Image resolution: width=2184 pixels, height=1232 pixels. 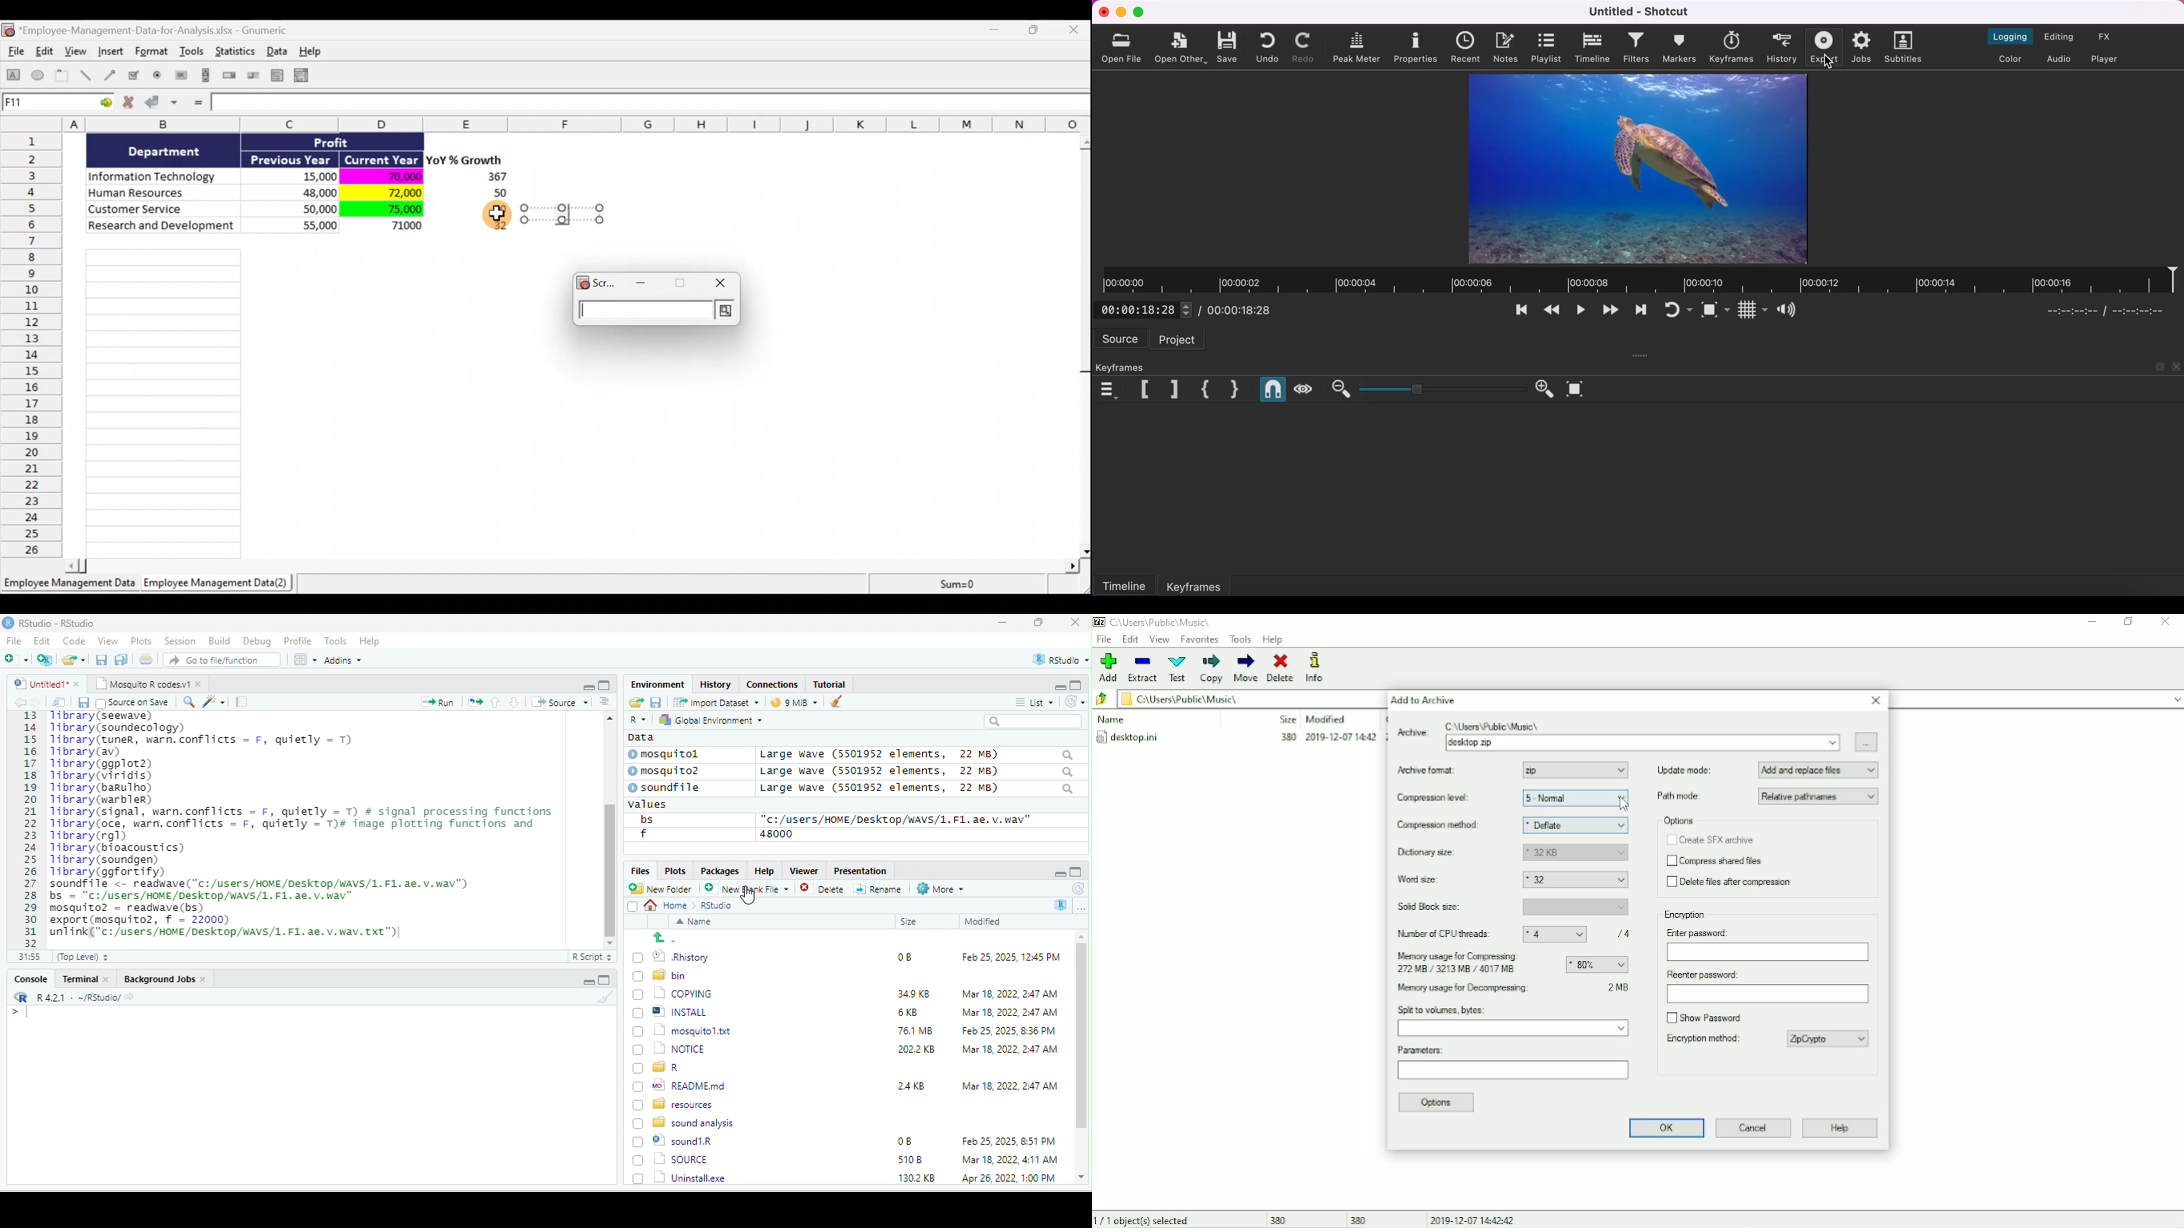 What do you see at coordinates (1476, 1219) in the screenshot?
I see `Date and Time` at bounding box center [1476, 1219].